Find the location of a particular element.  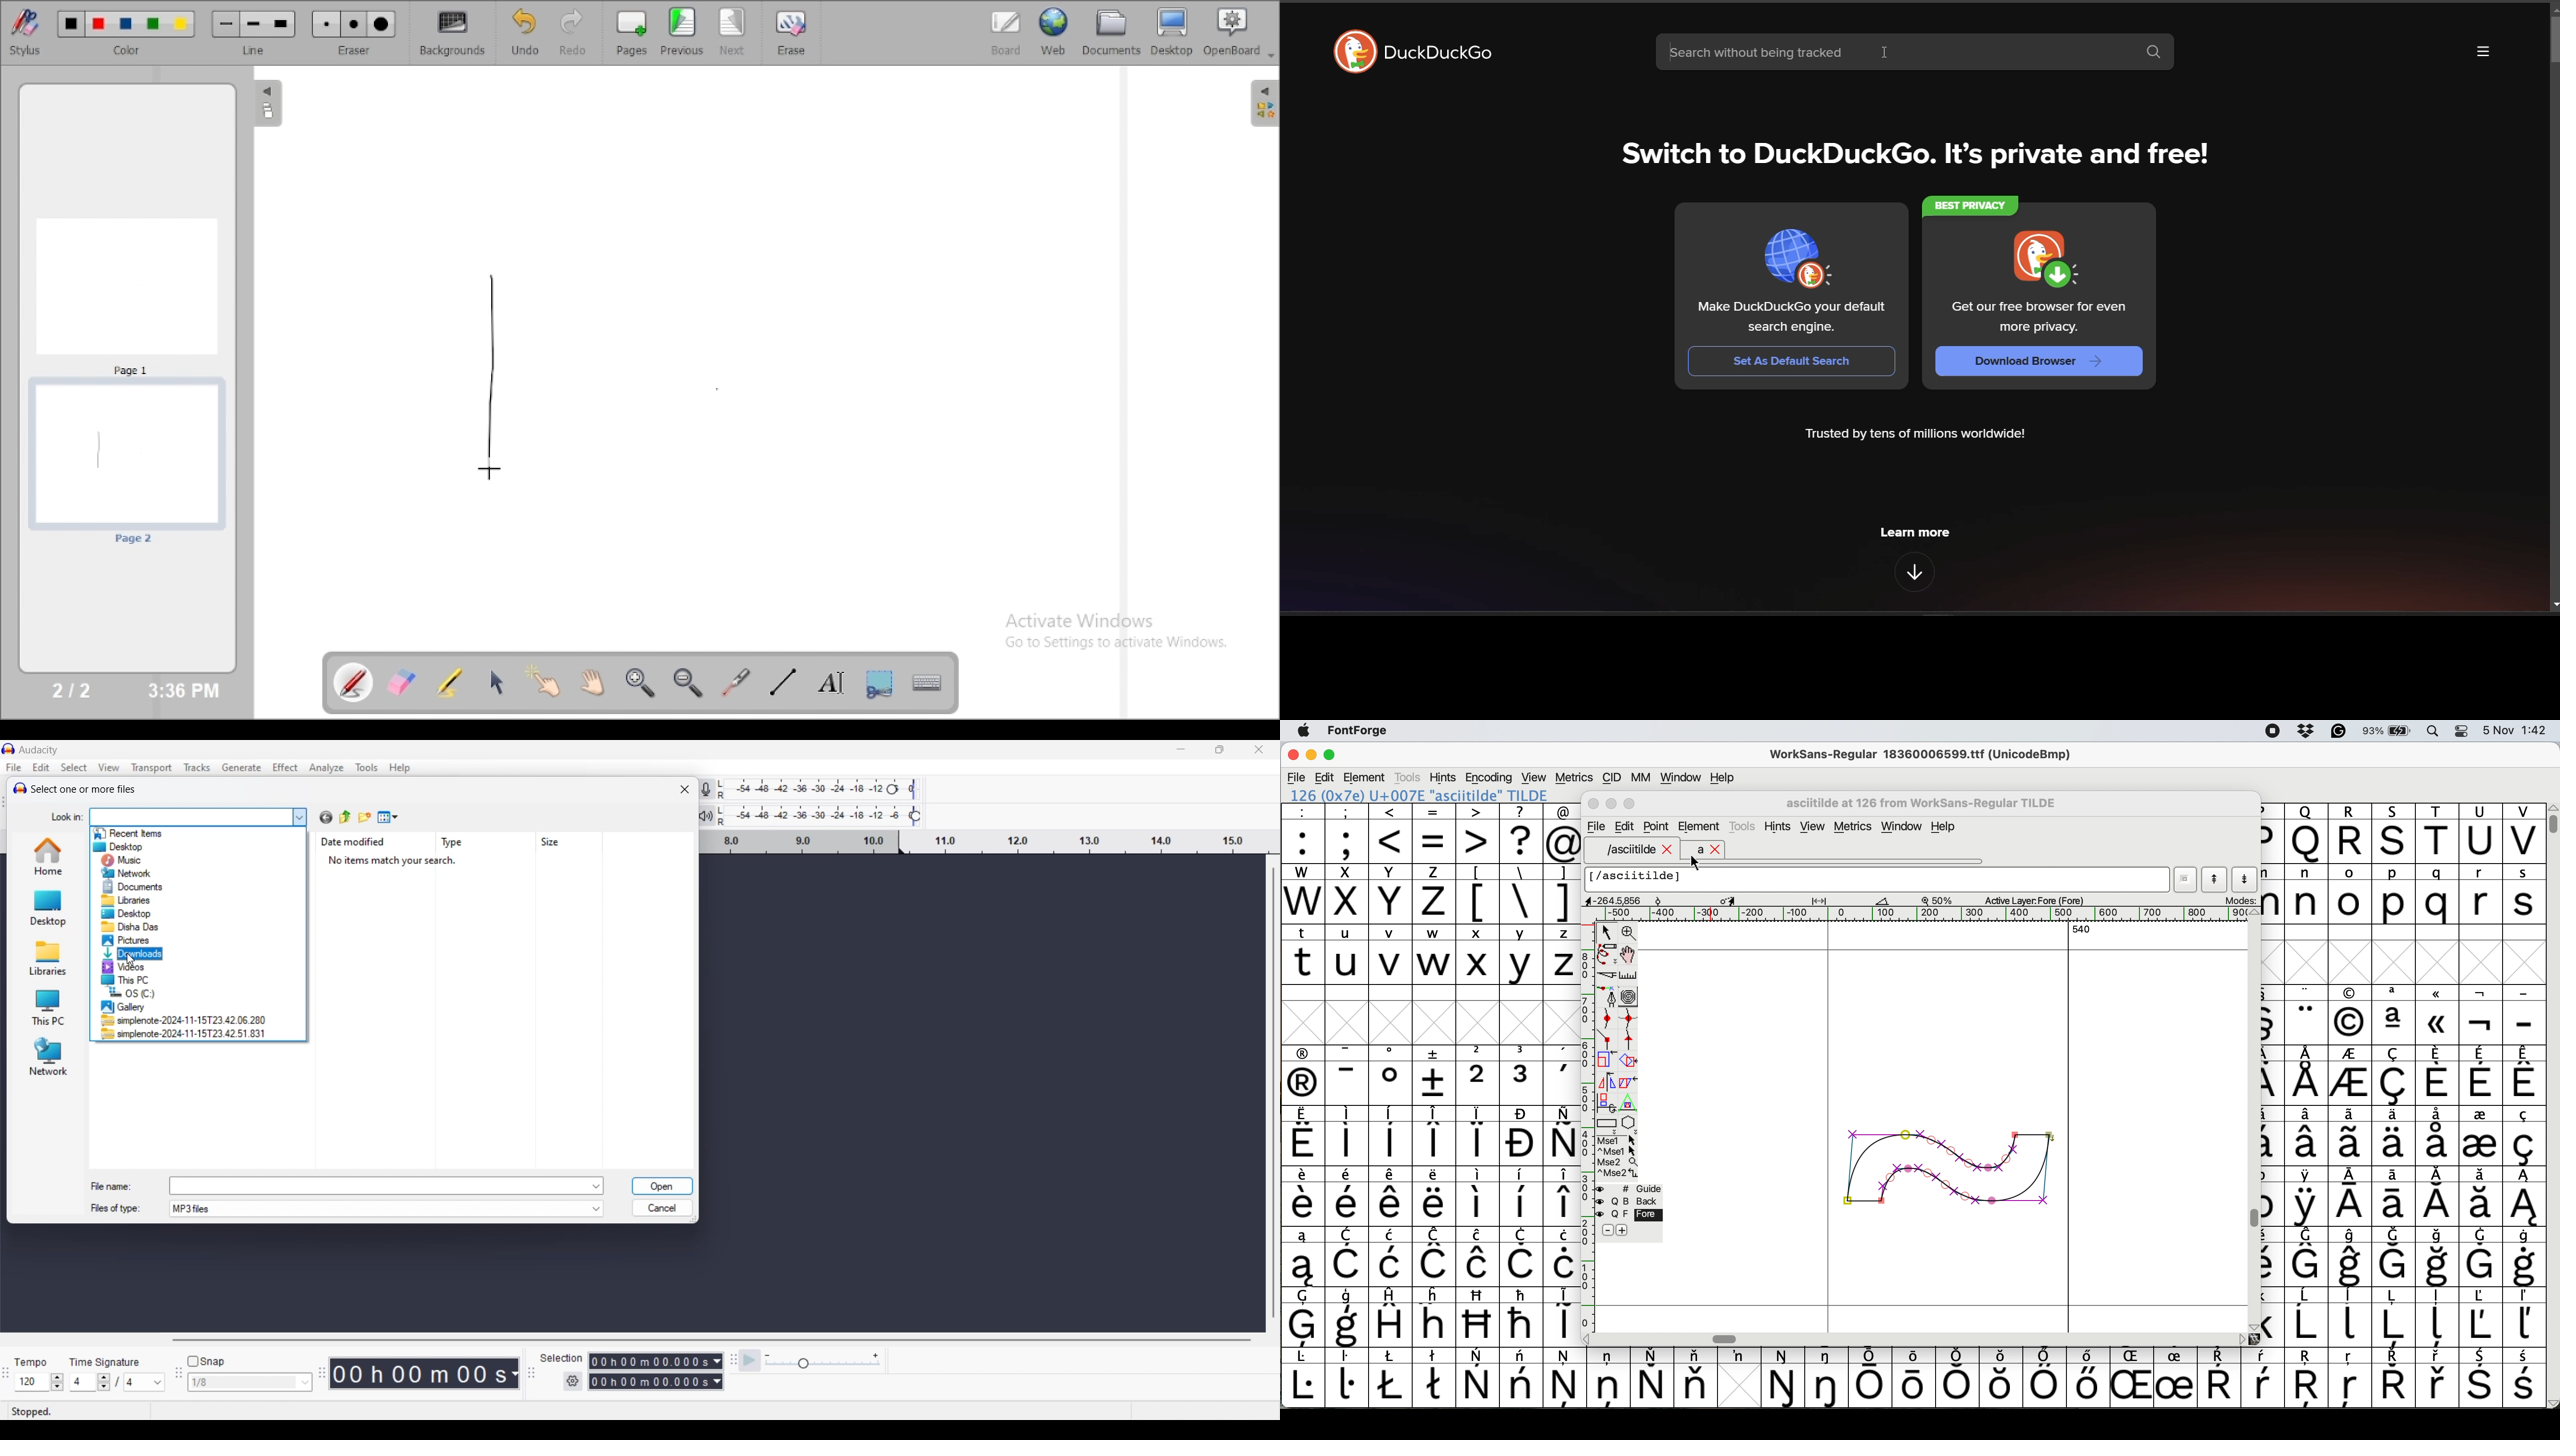

vertical scroll bar is located at coordinates (2552, 42).